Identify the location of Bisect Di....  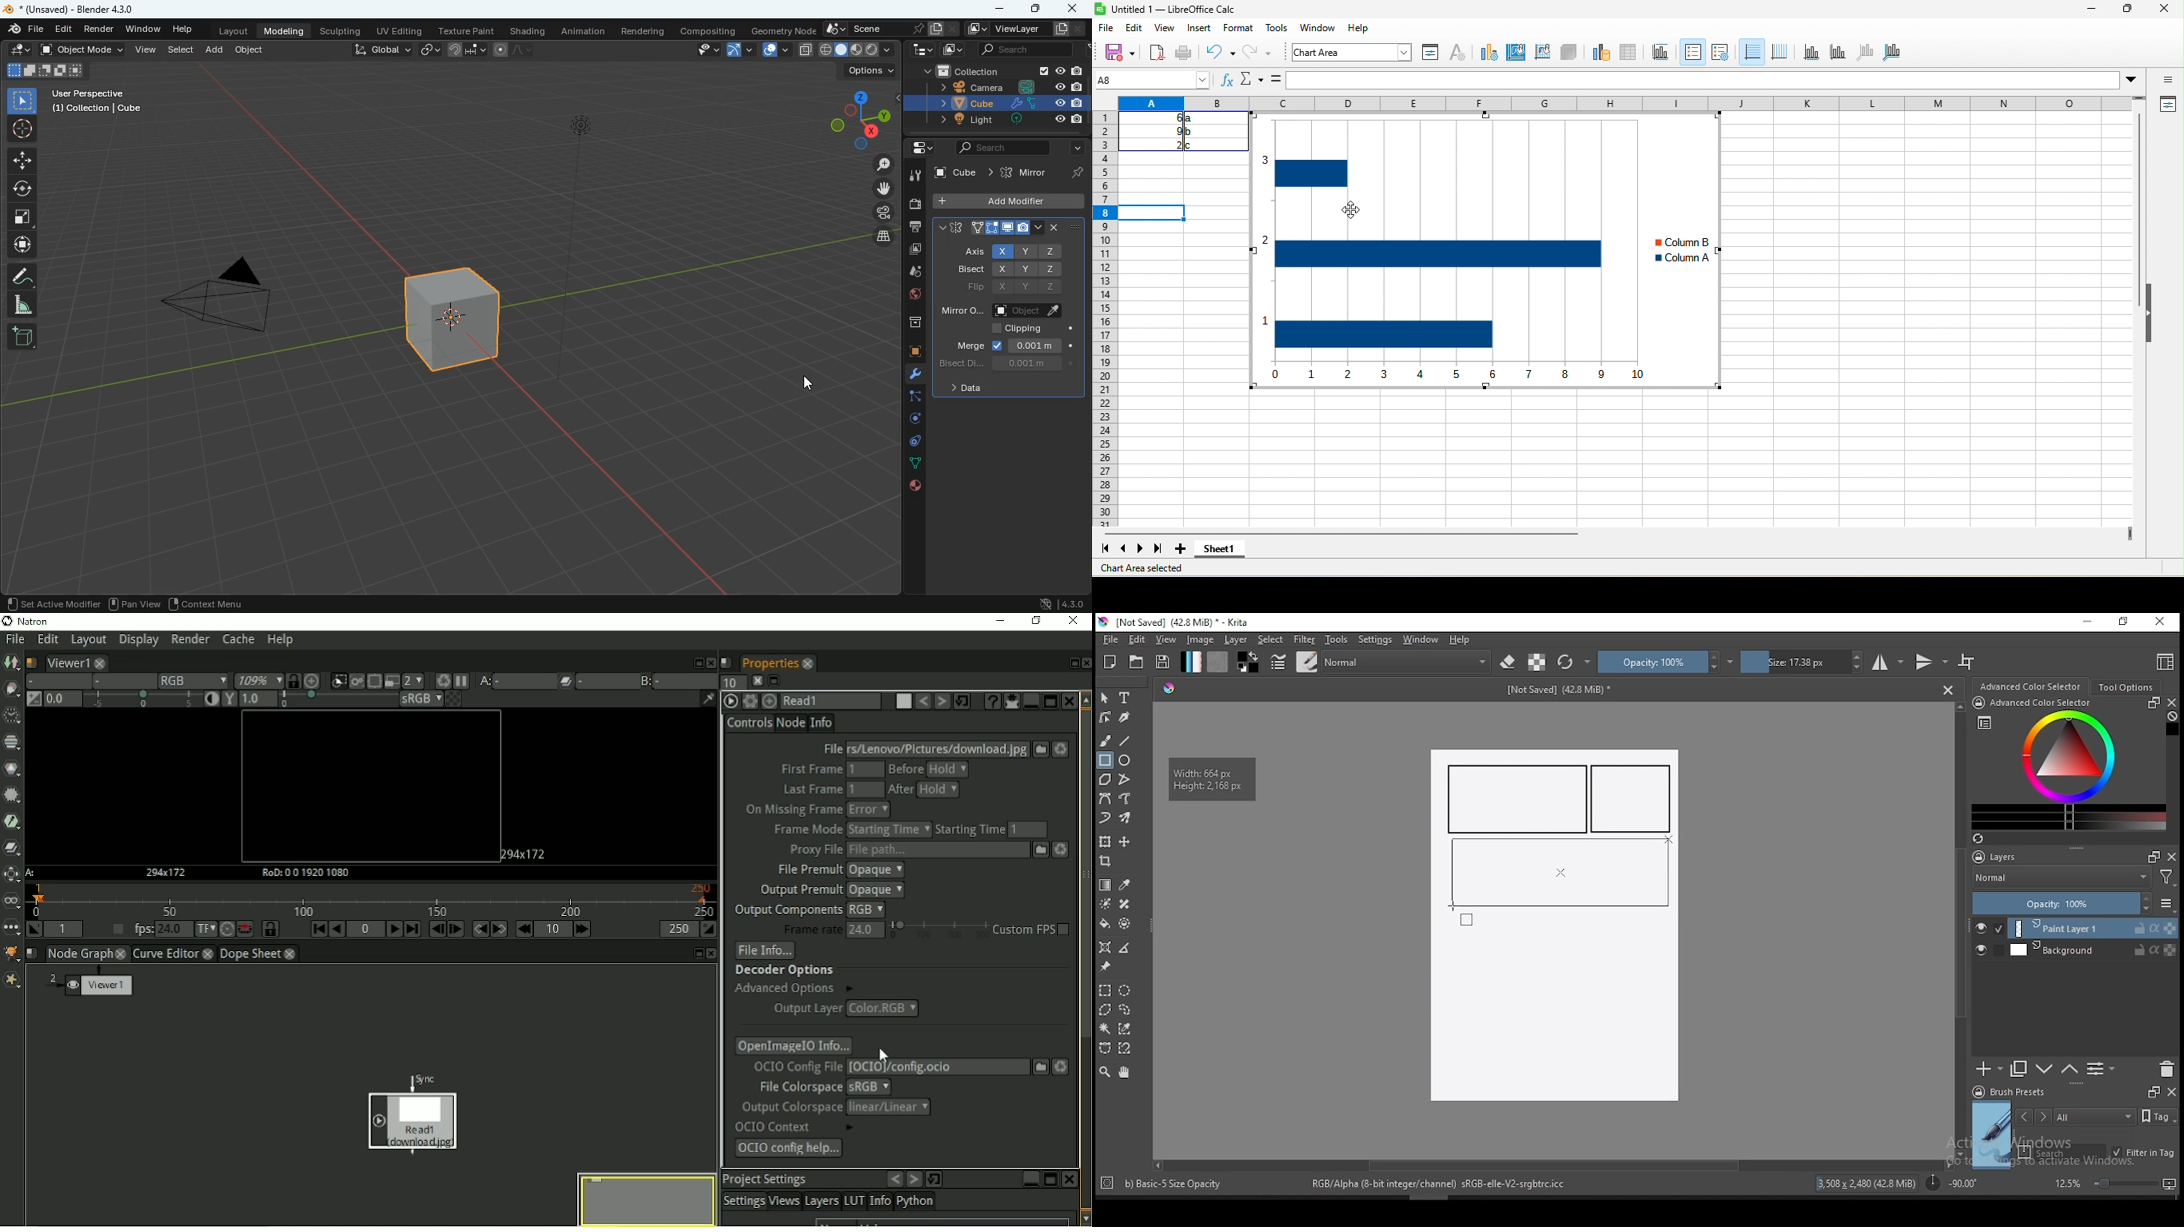
(959, 363).